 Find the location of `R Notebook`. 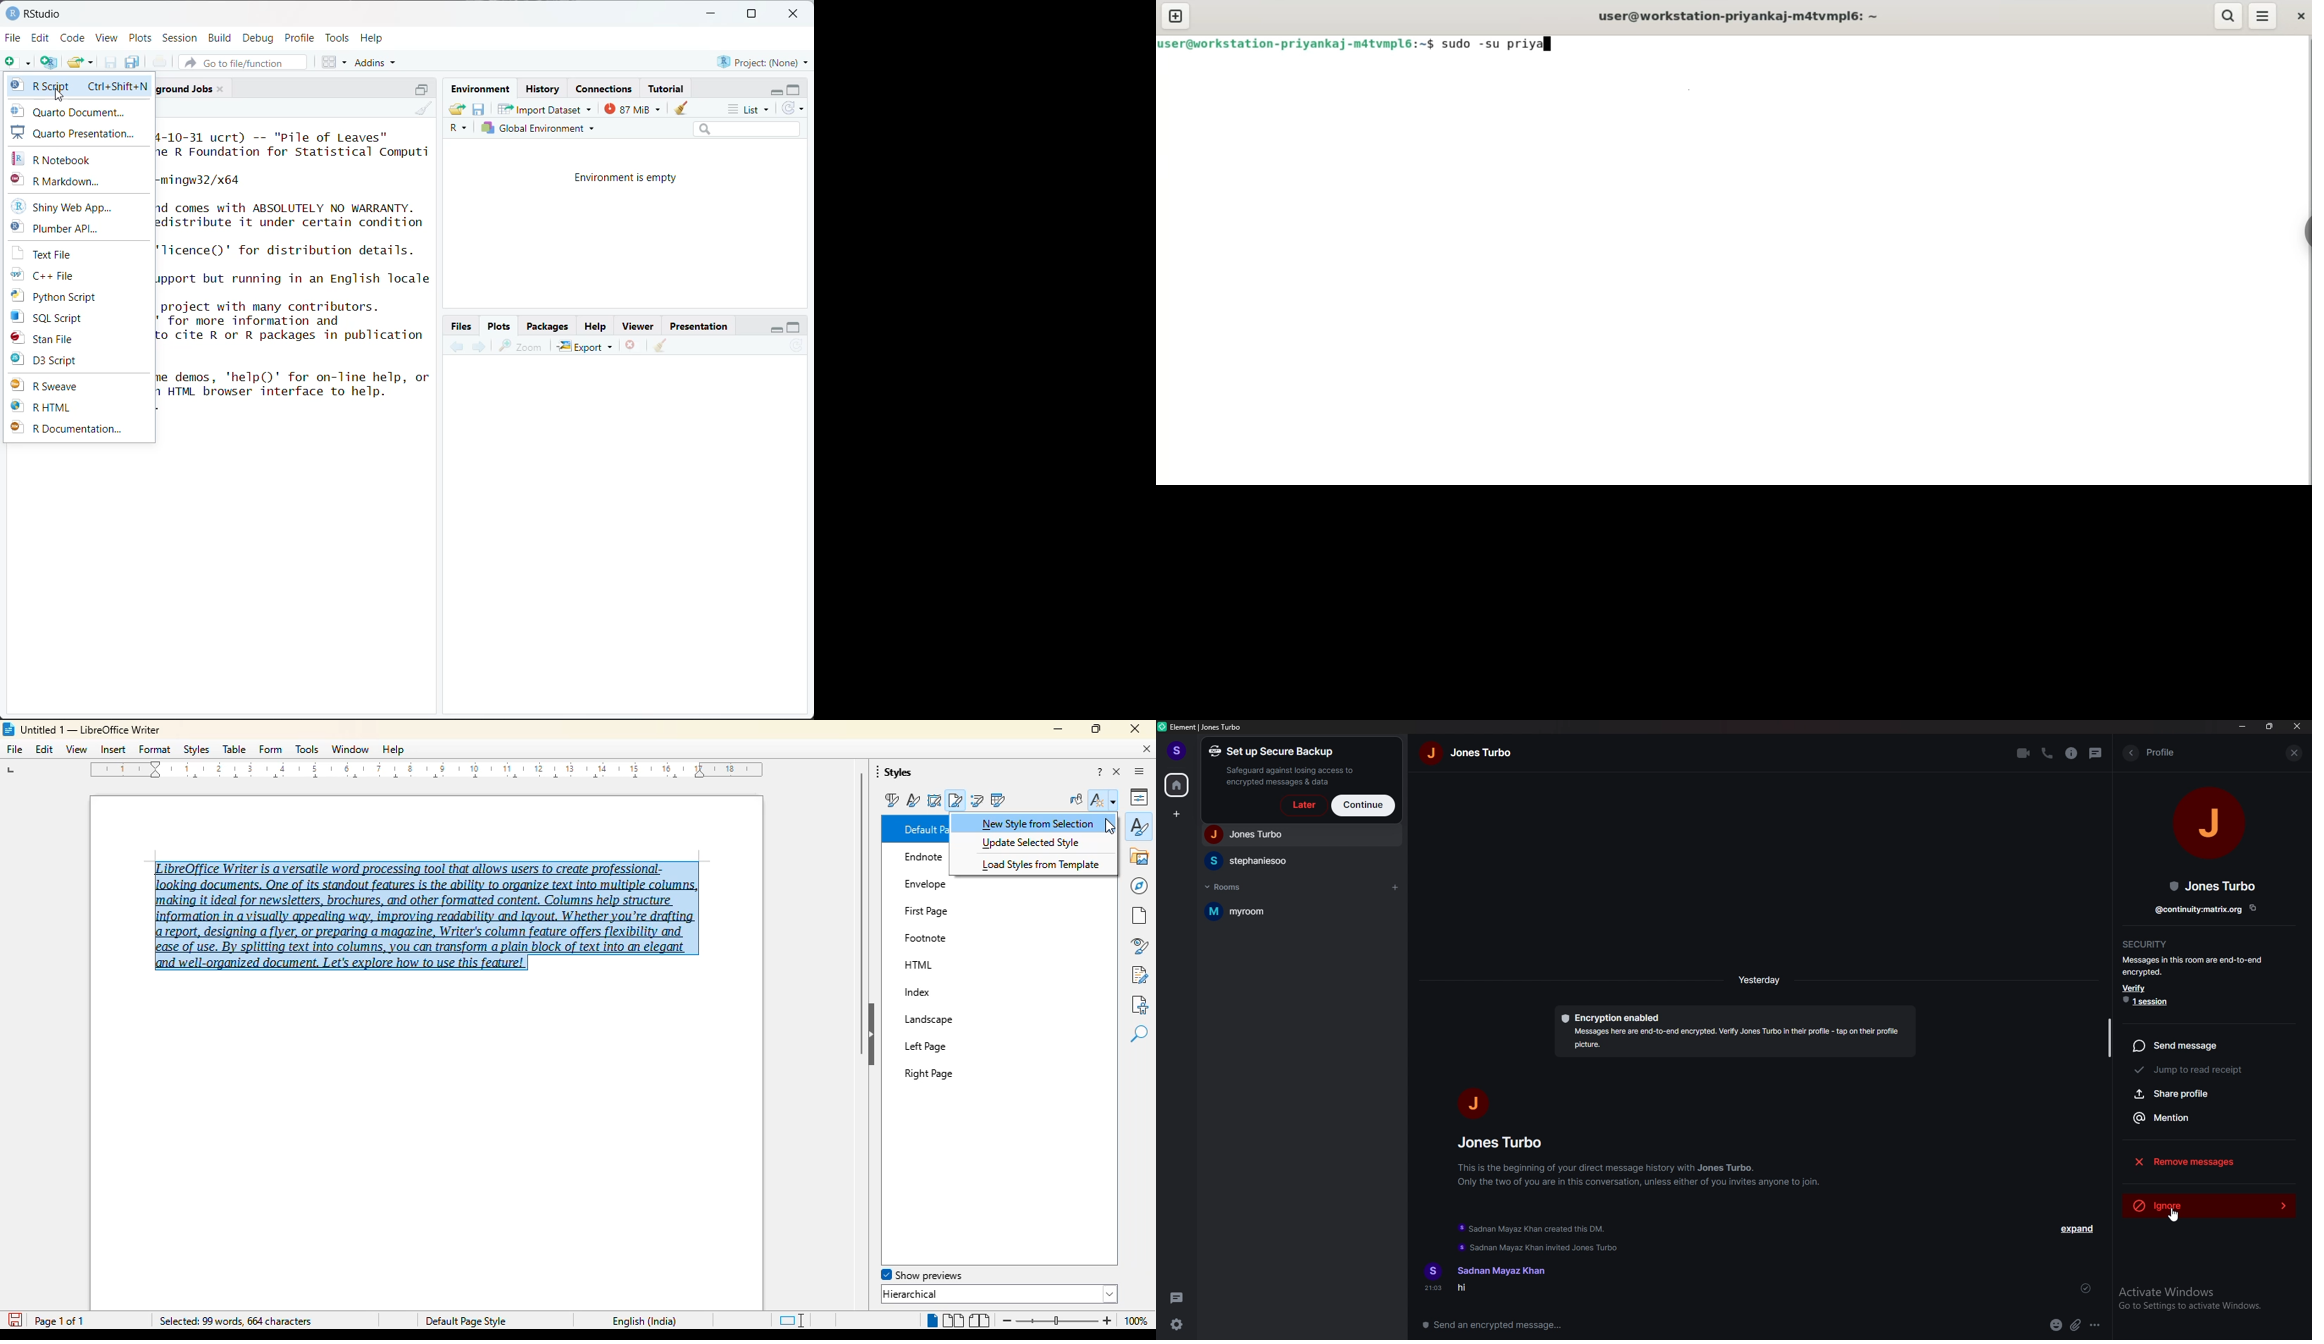

R Notebook is located at coordinates (53, 159).